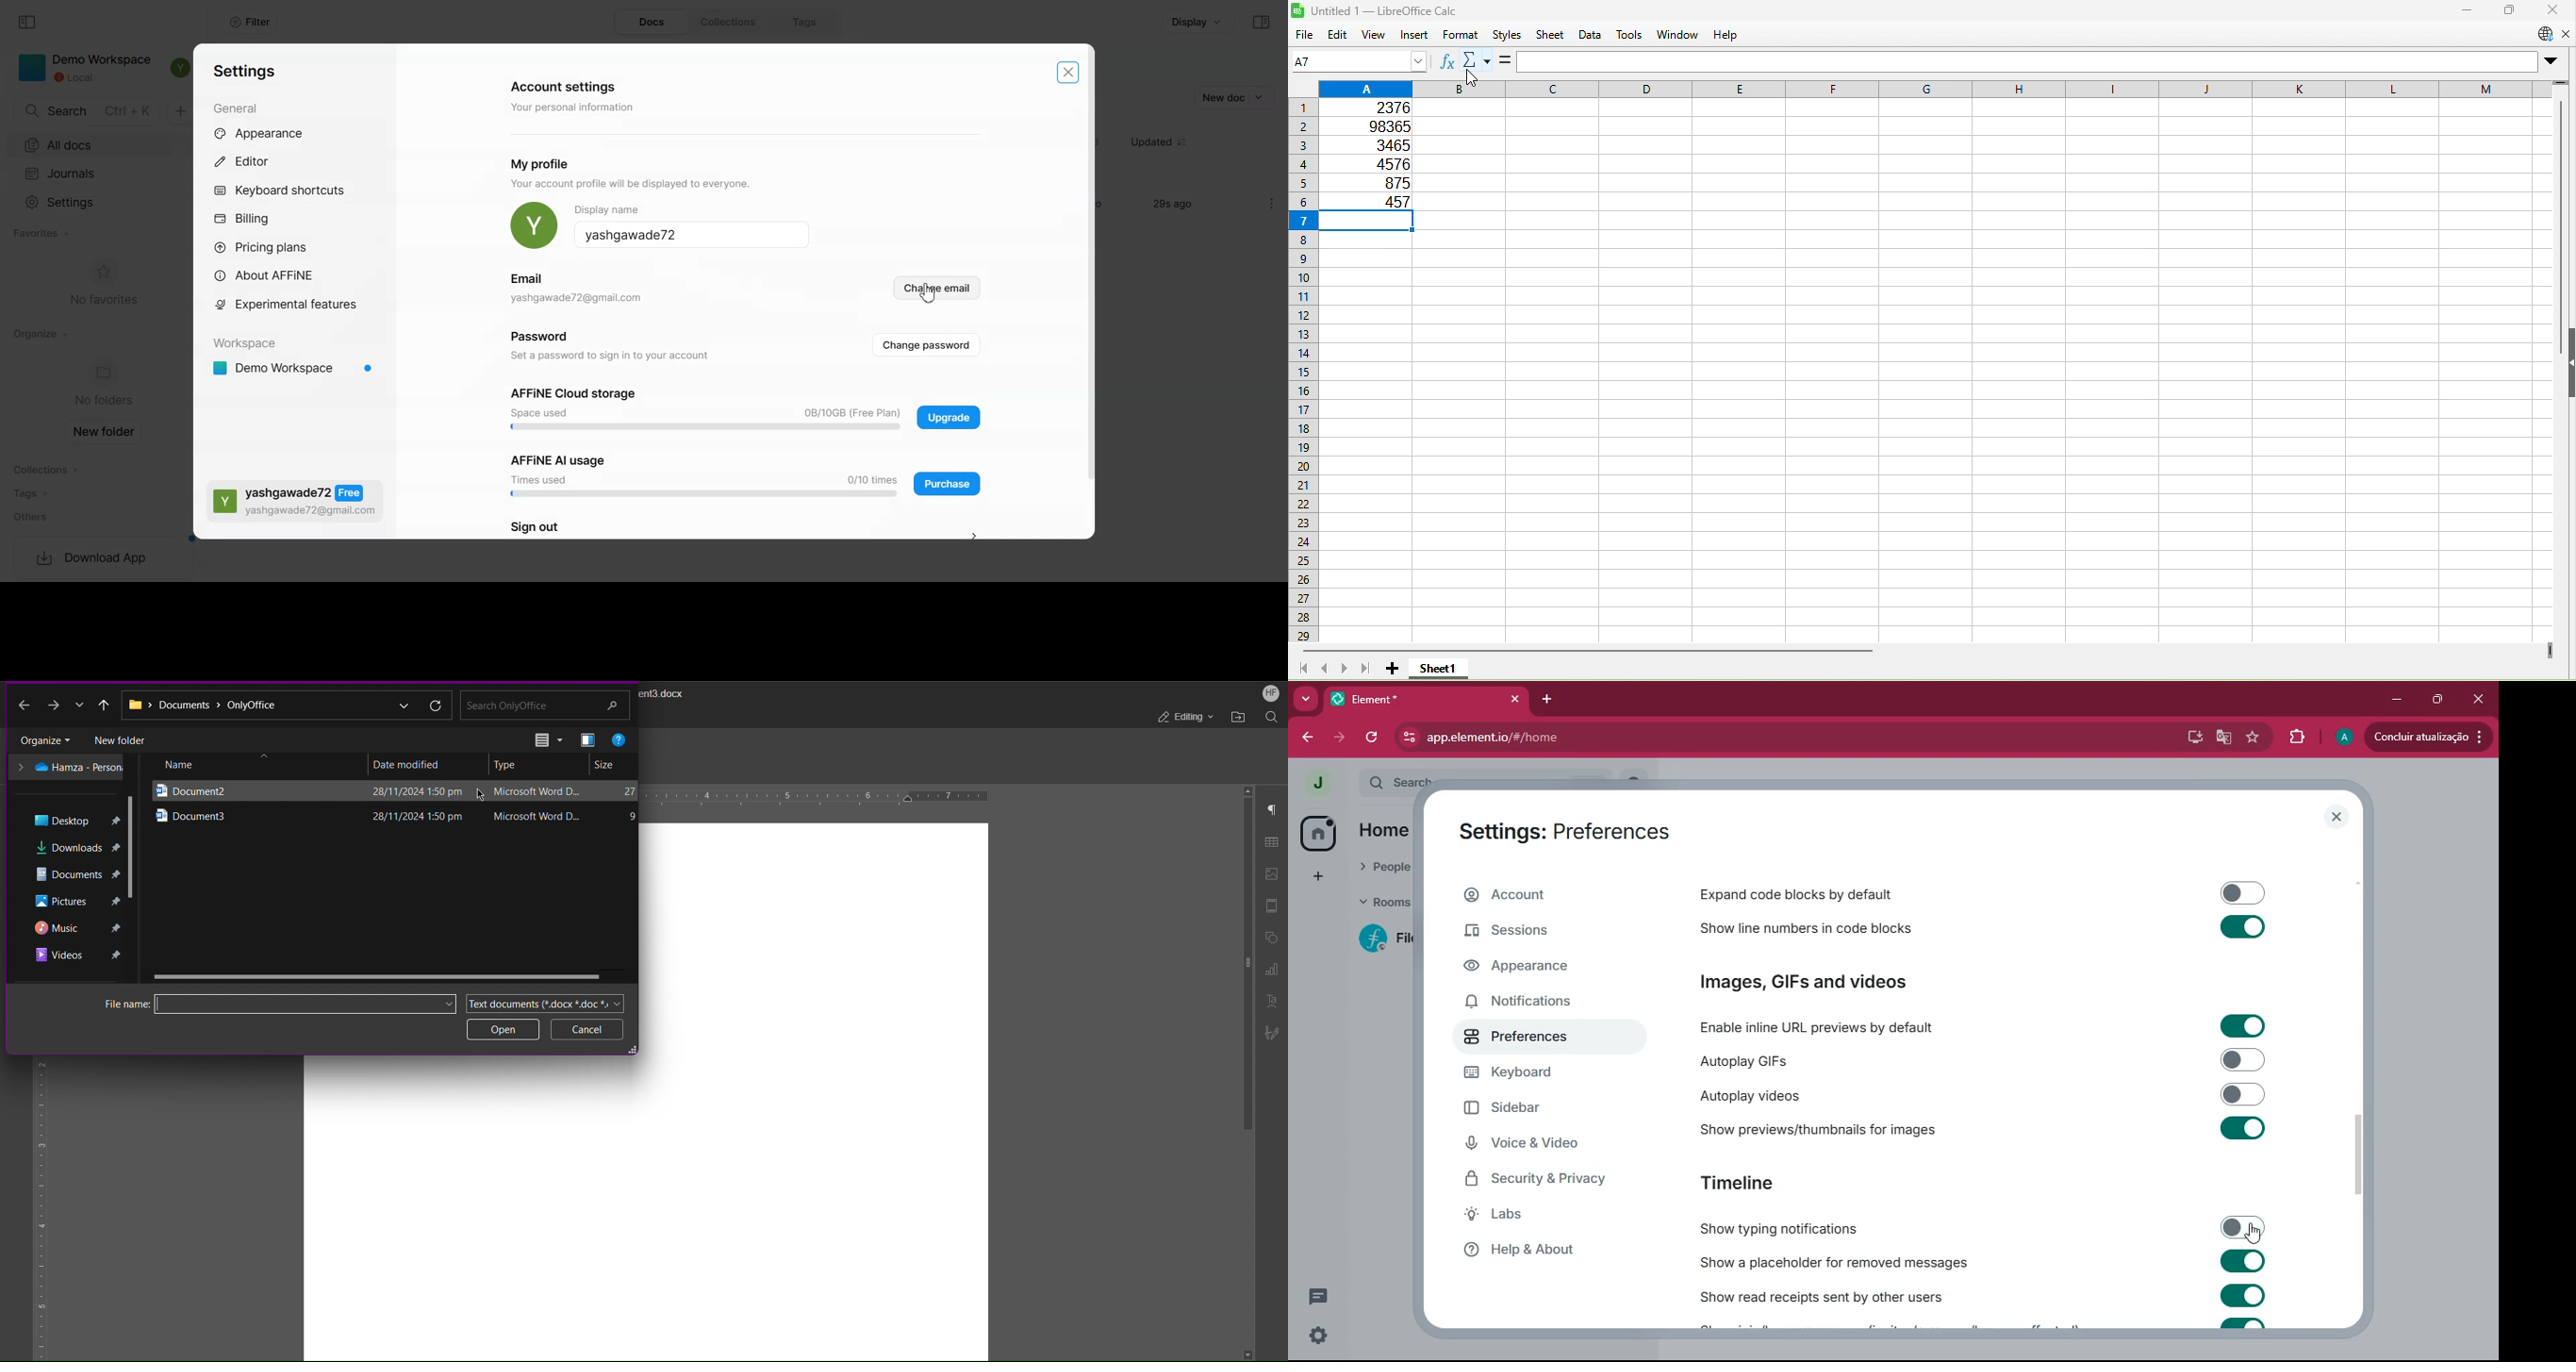 The width and height of the screenshot is (2576, 1372). What do you see at coordinates (74, 957) in the screenshot?
I see `Videos` at bounding box center [74, 957].